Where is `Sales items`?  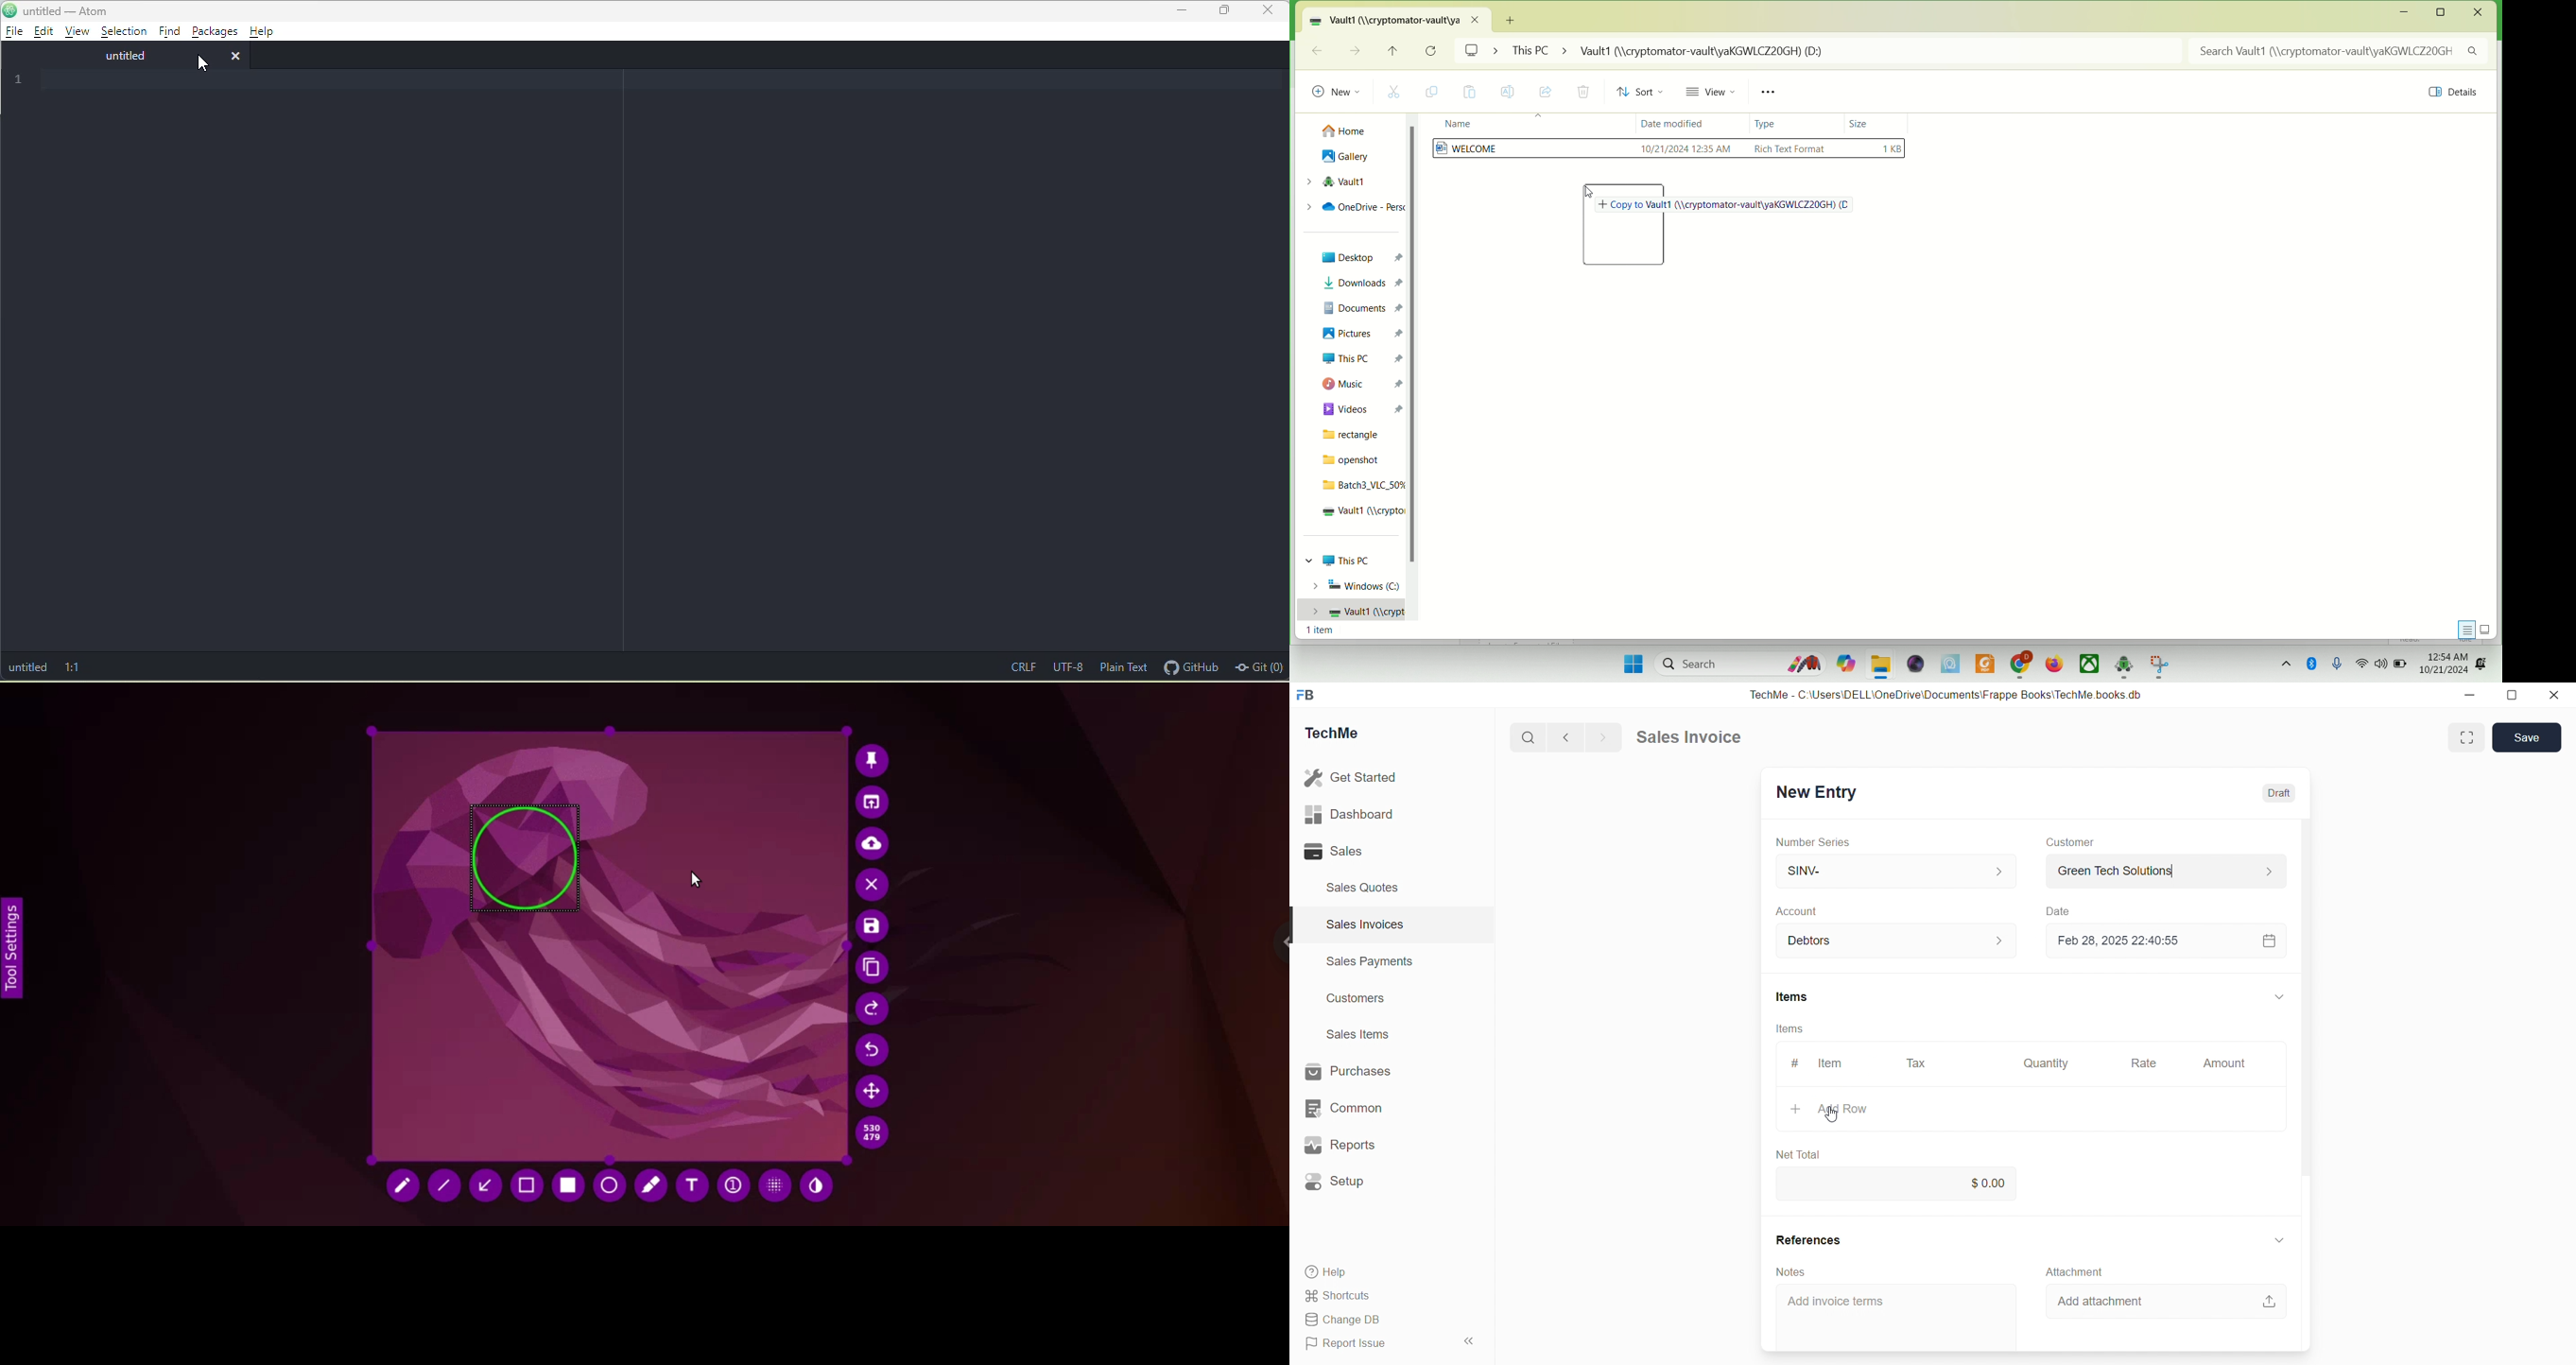 Sales items is located at coordinates (1359, 1034).